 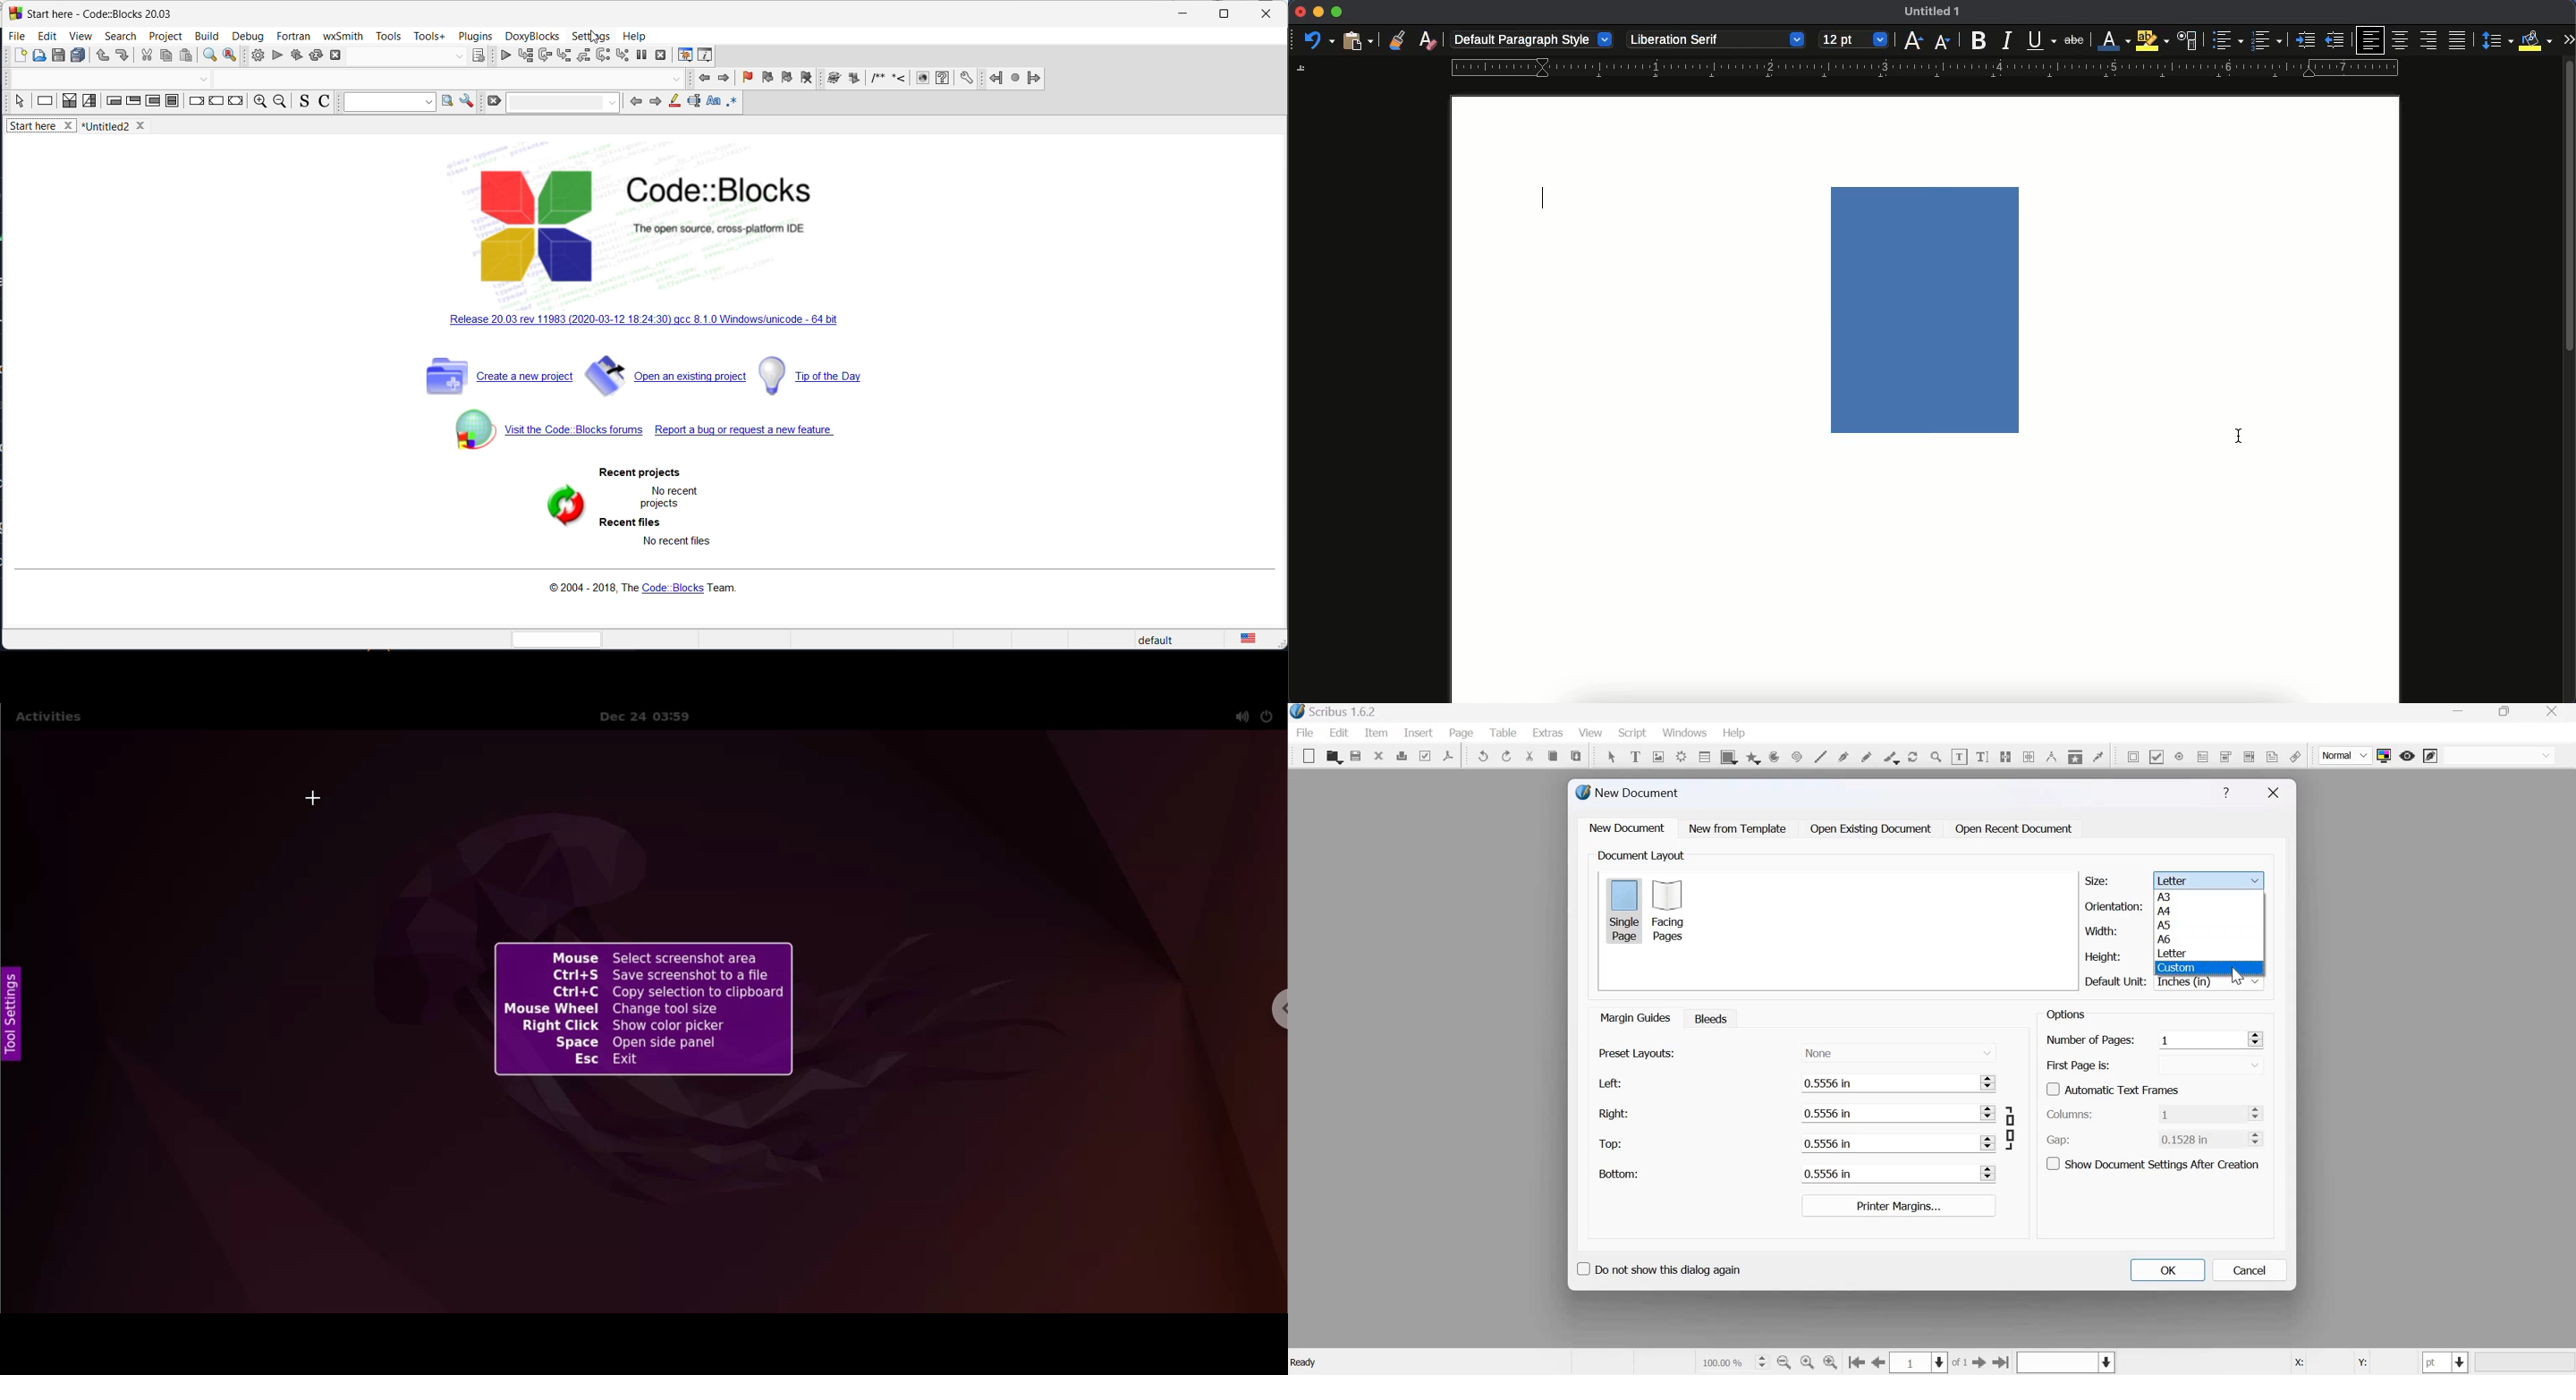 What do you see at coordinates (1933, 11) in the screenshot?
I see `untitled 1` at bounding box center [1933, 11].